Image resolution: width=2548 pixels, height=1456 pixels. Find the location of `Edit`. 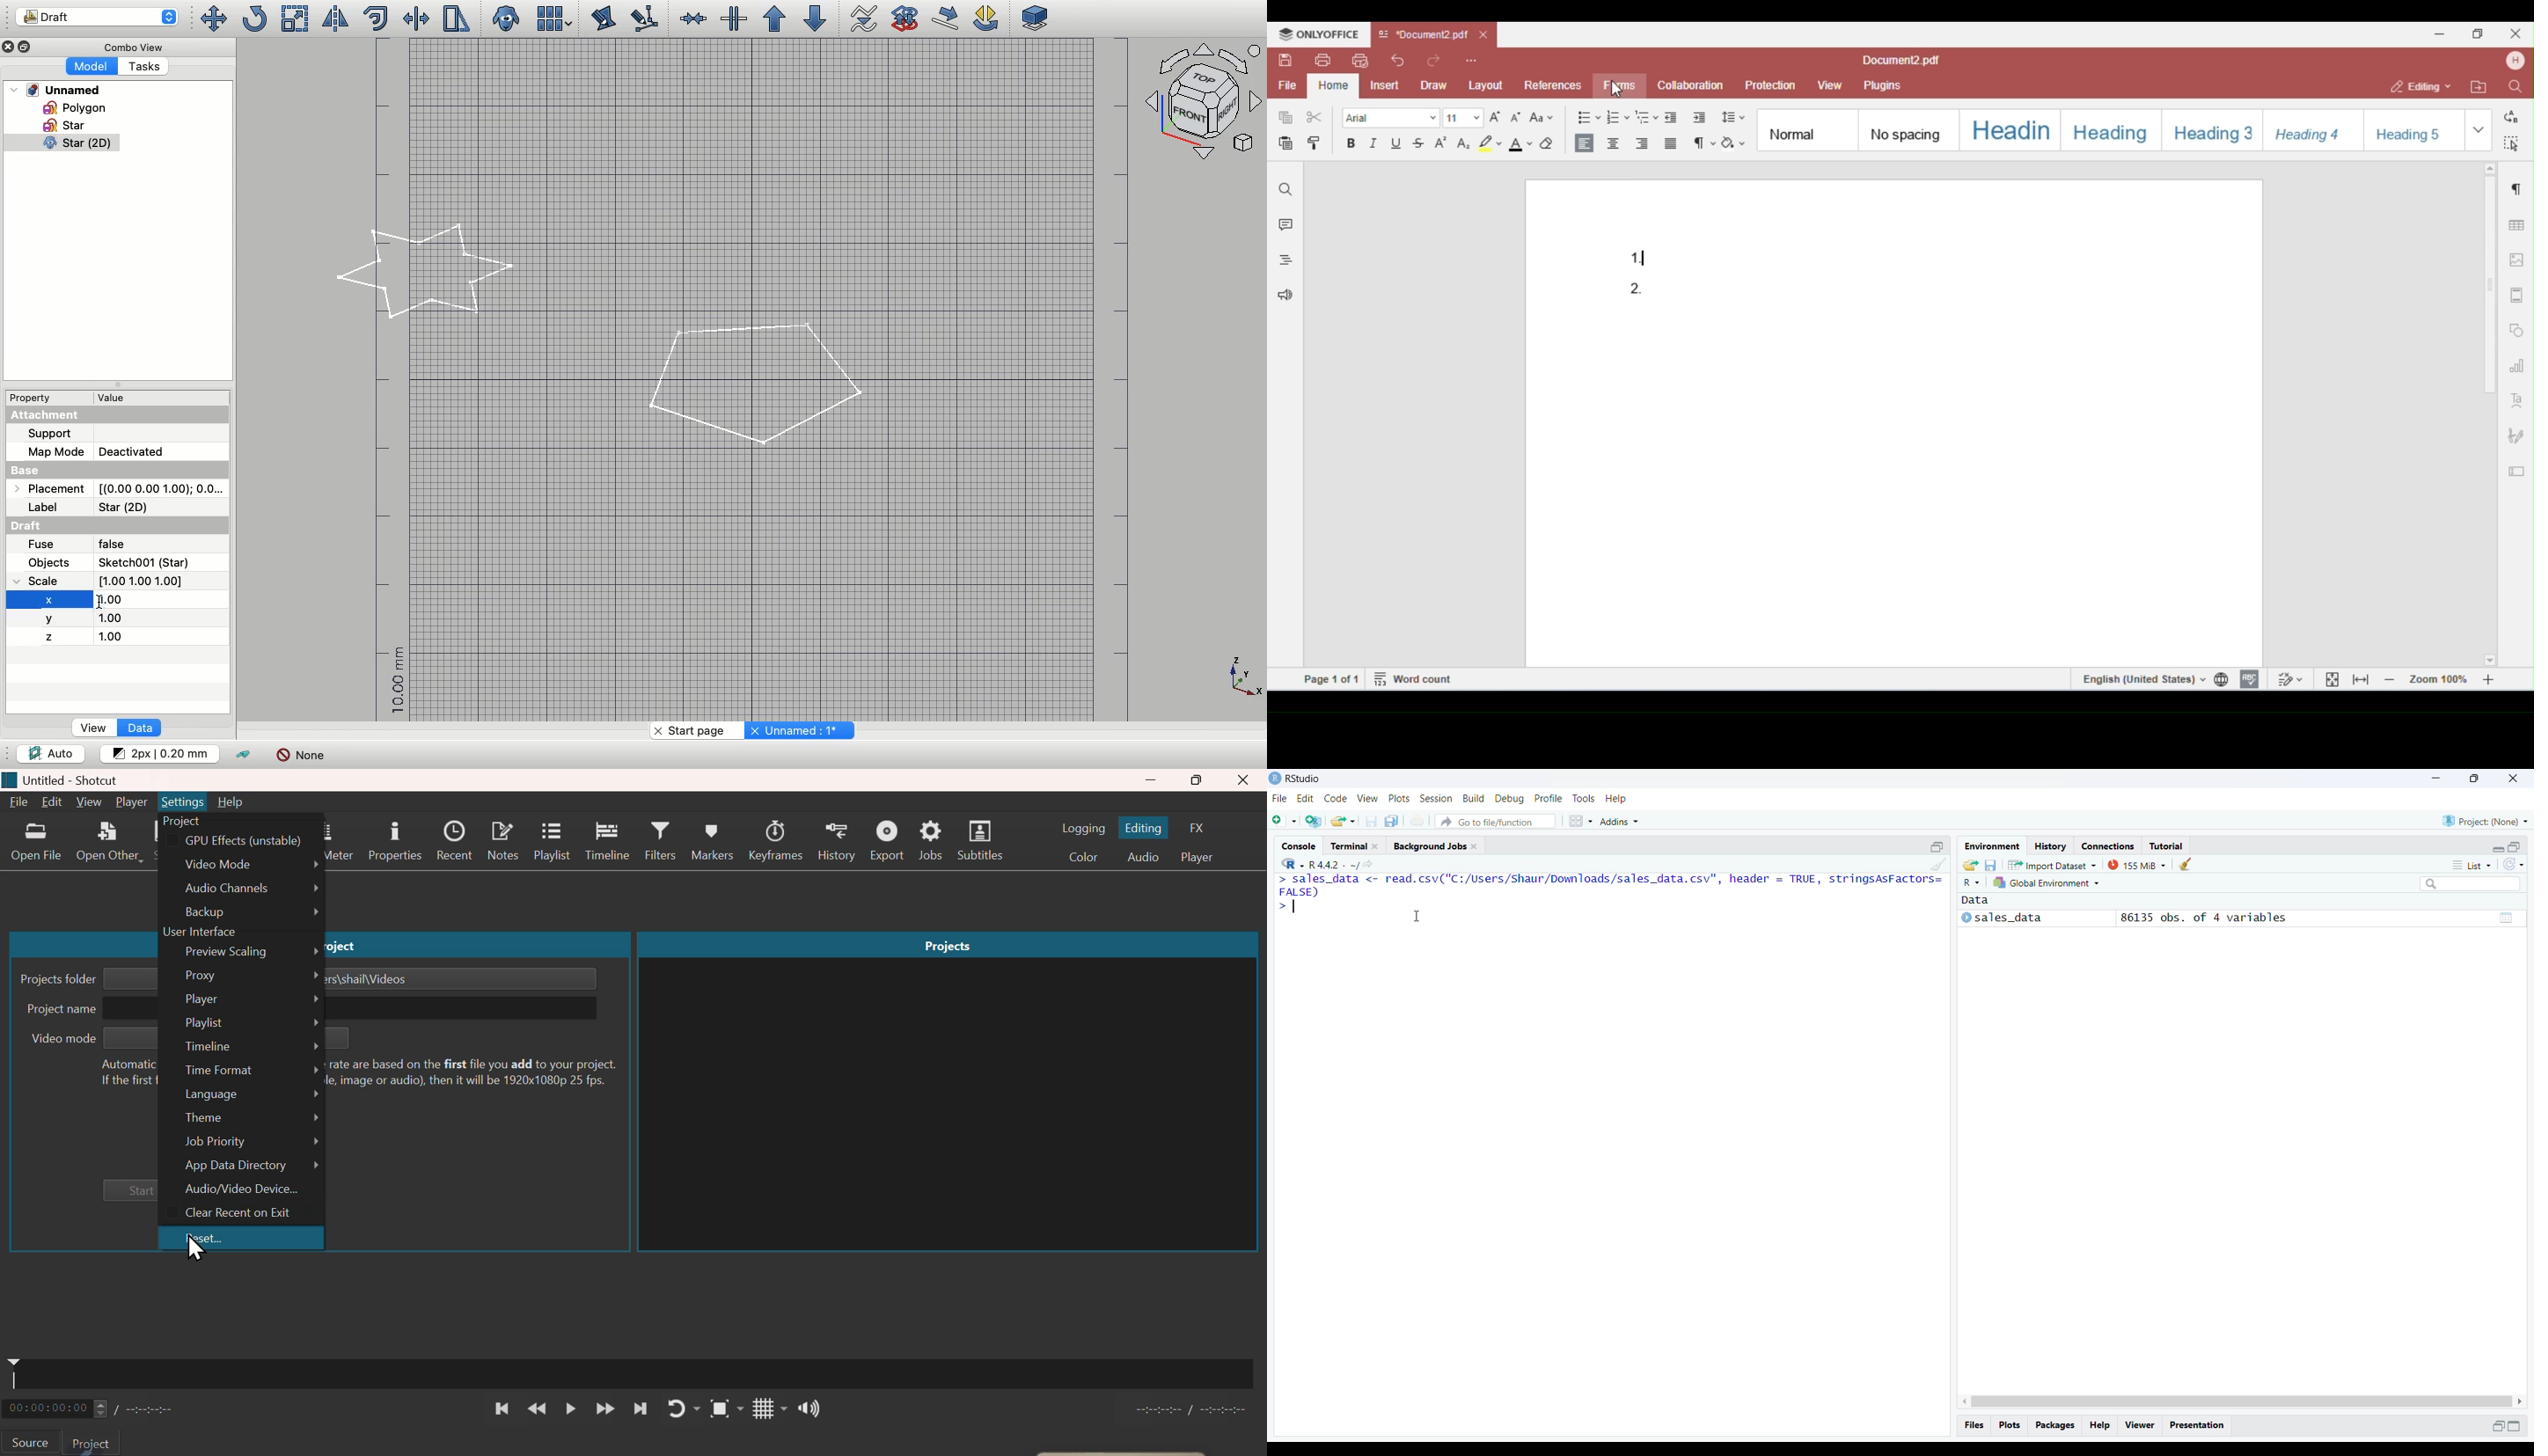

Edit is located at coordinates (1307, 800).